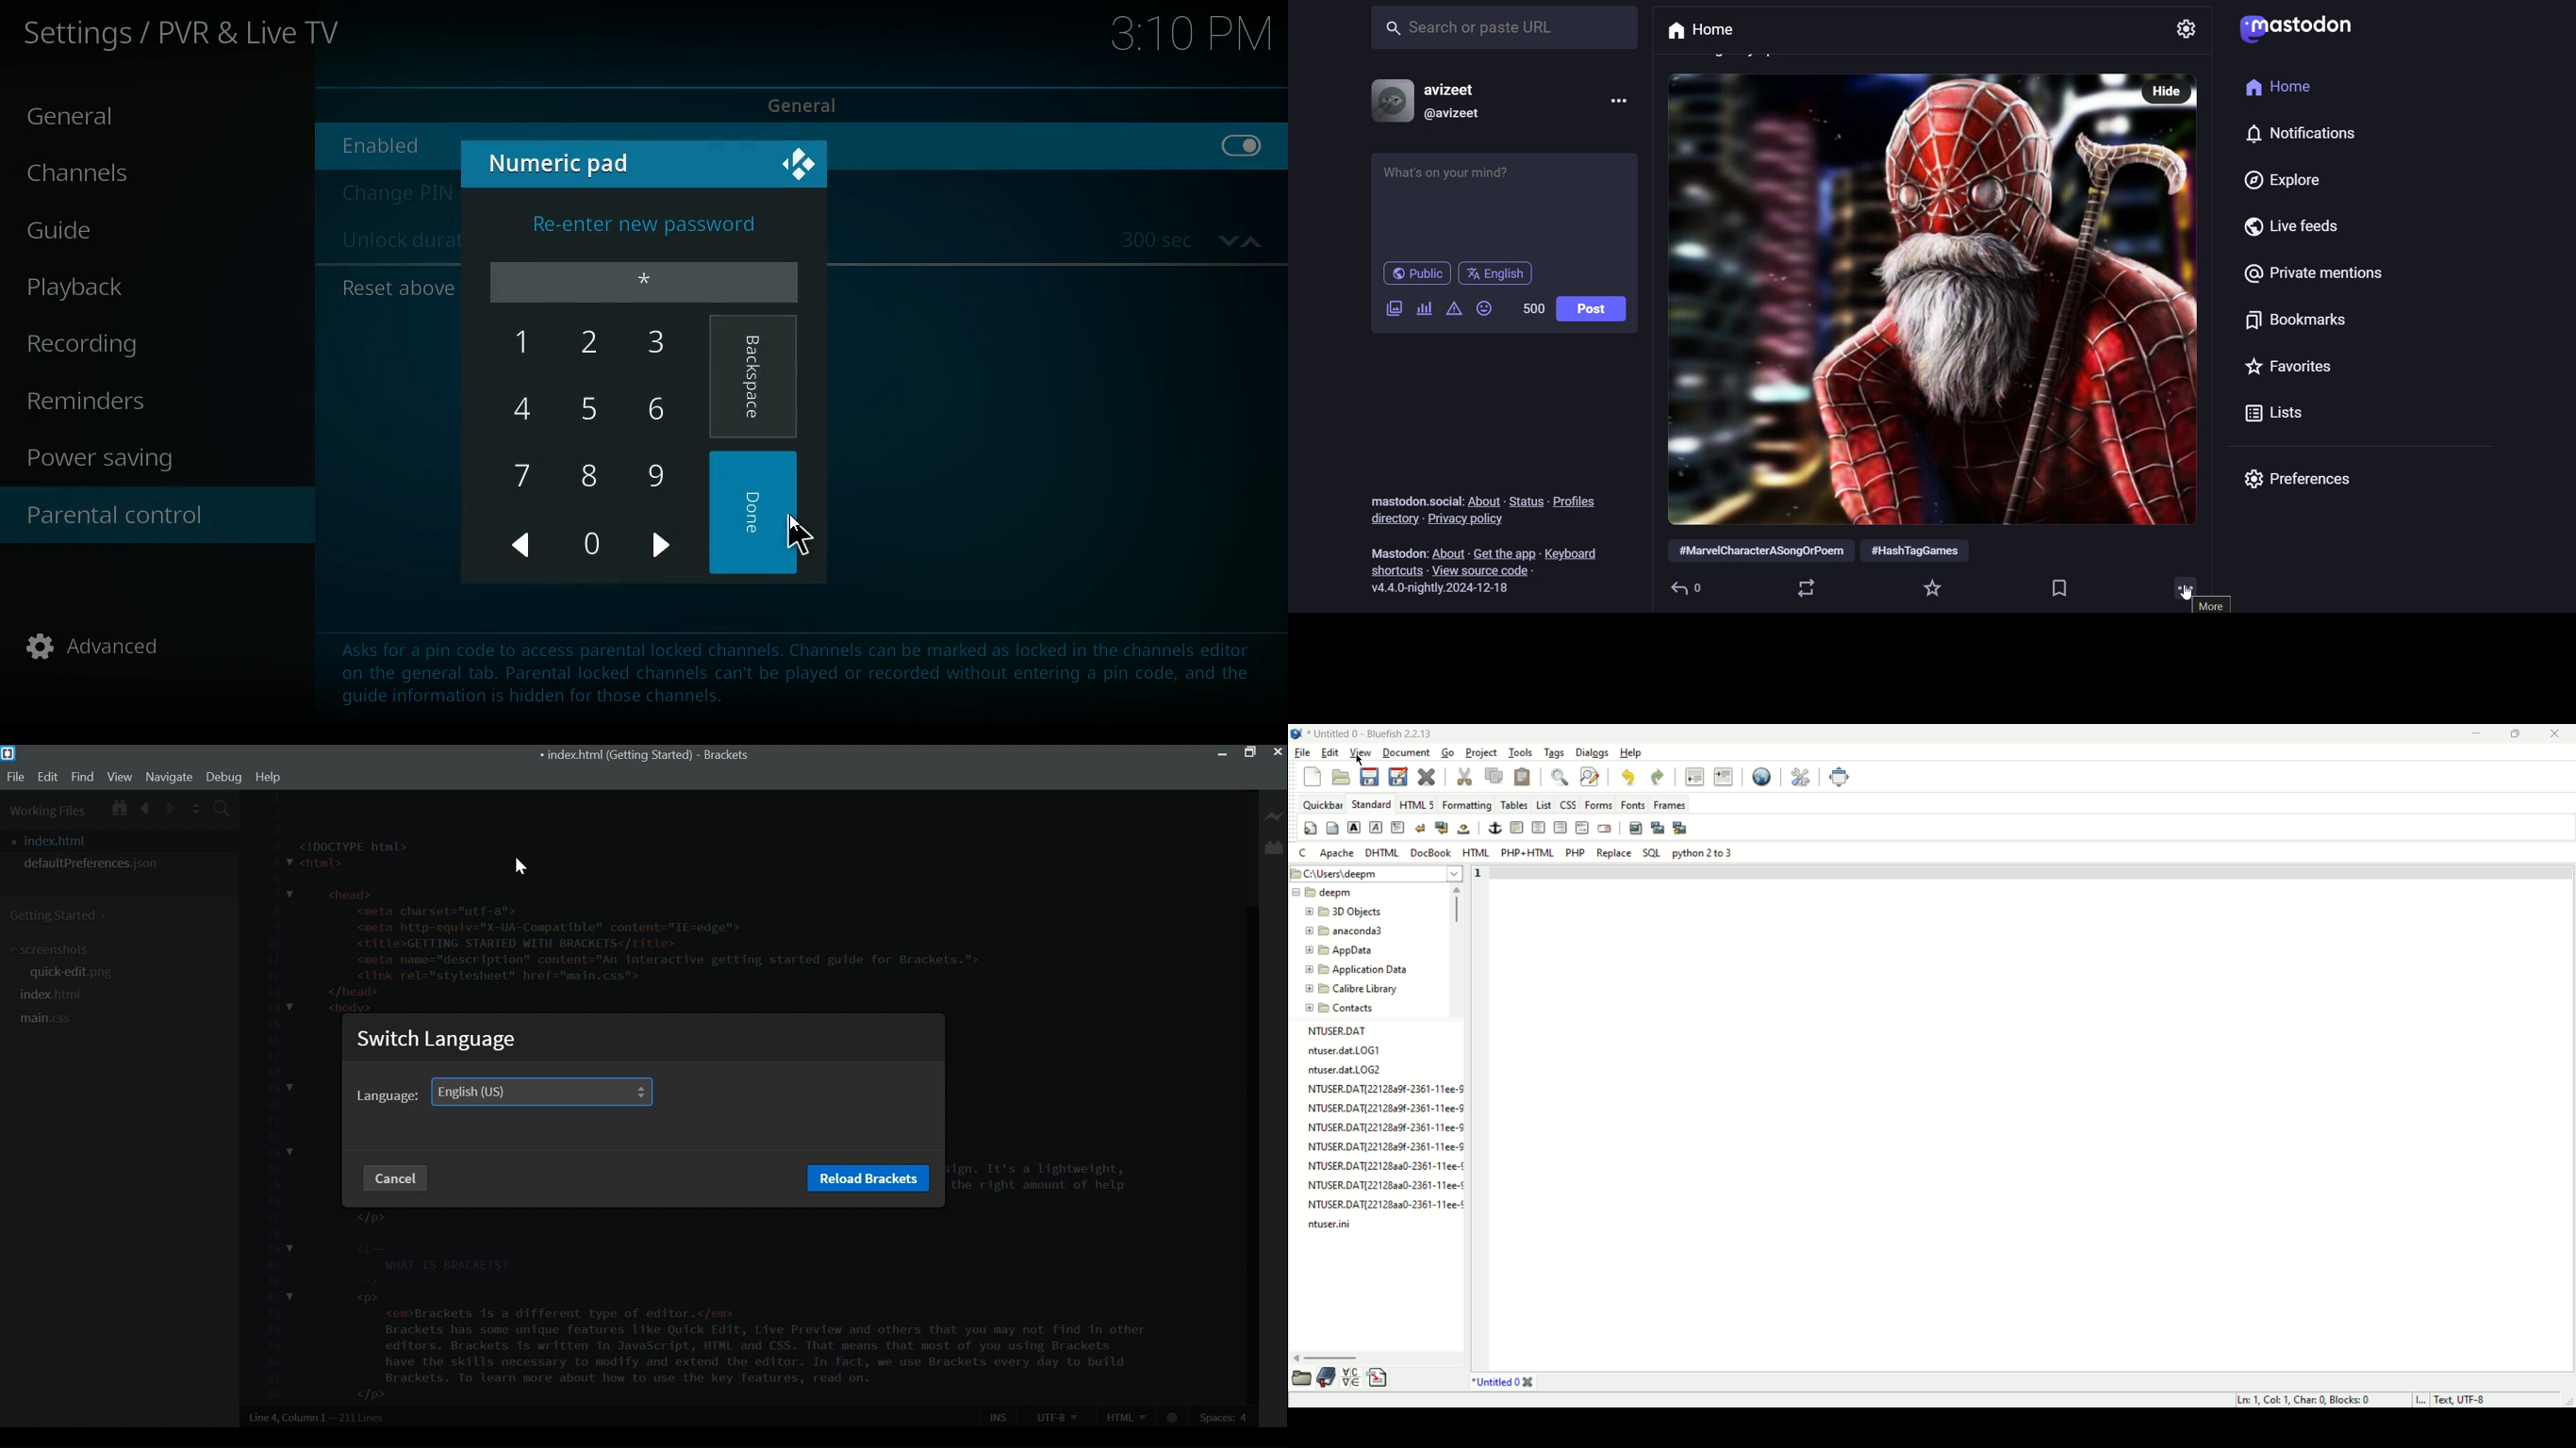 The height and width of the screenshot is (1456, 2576). I want to click on cut, so click(1464, 777).